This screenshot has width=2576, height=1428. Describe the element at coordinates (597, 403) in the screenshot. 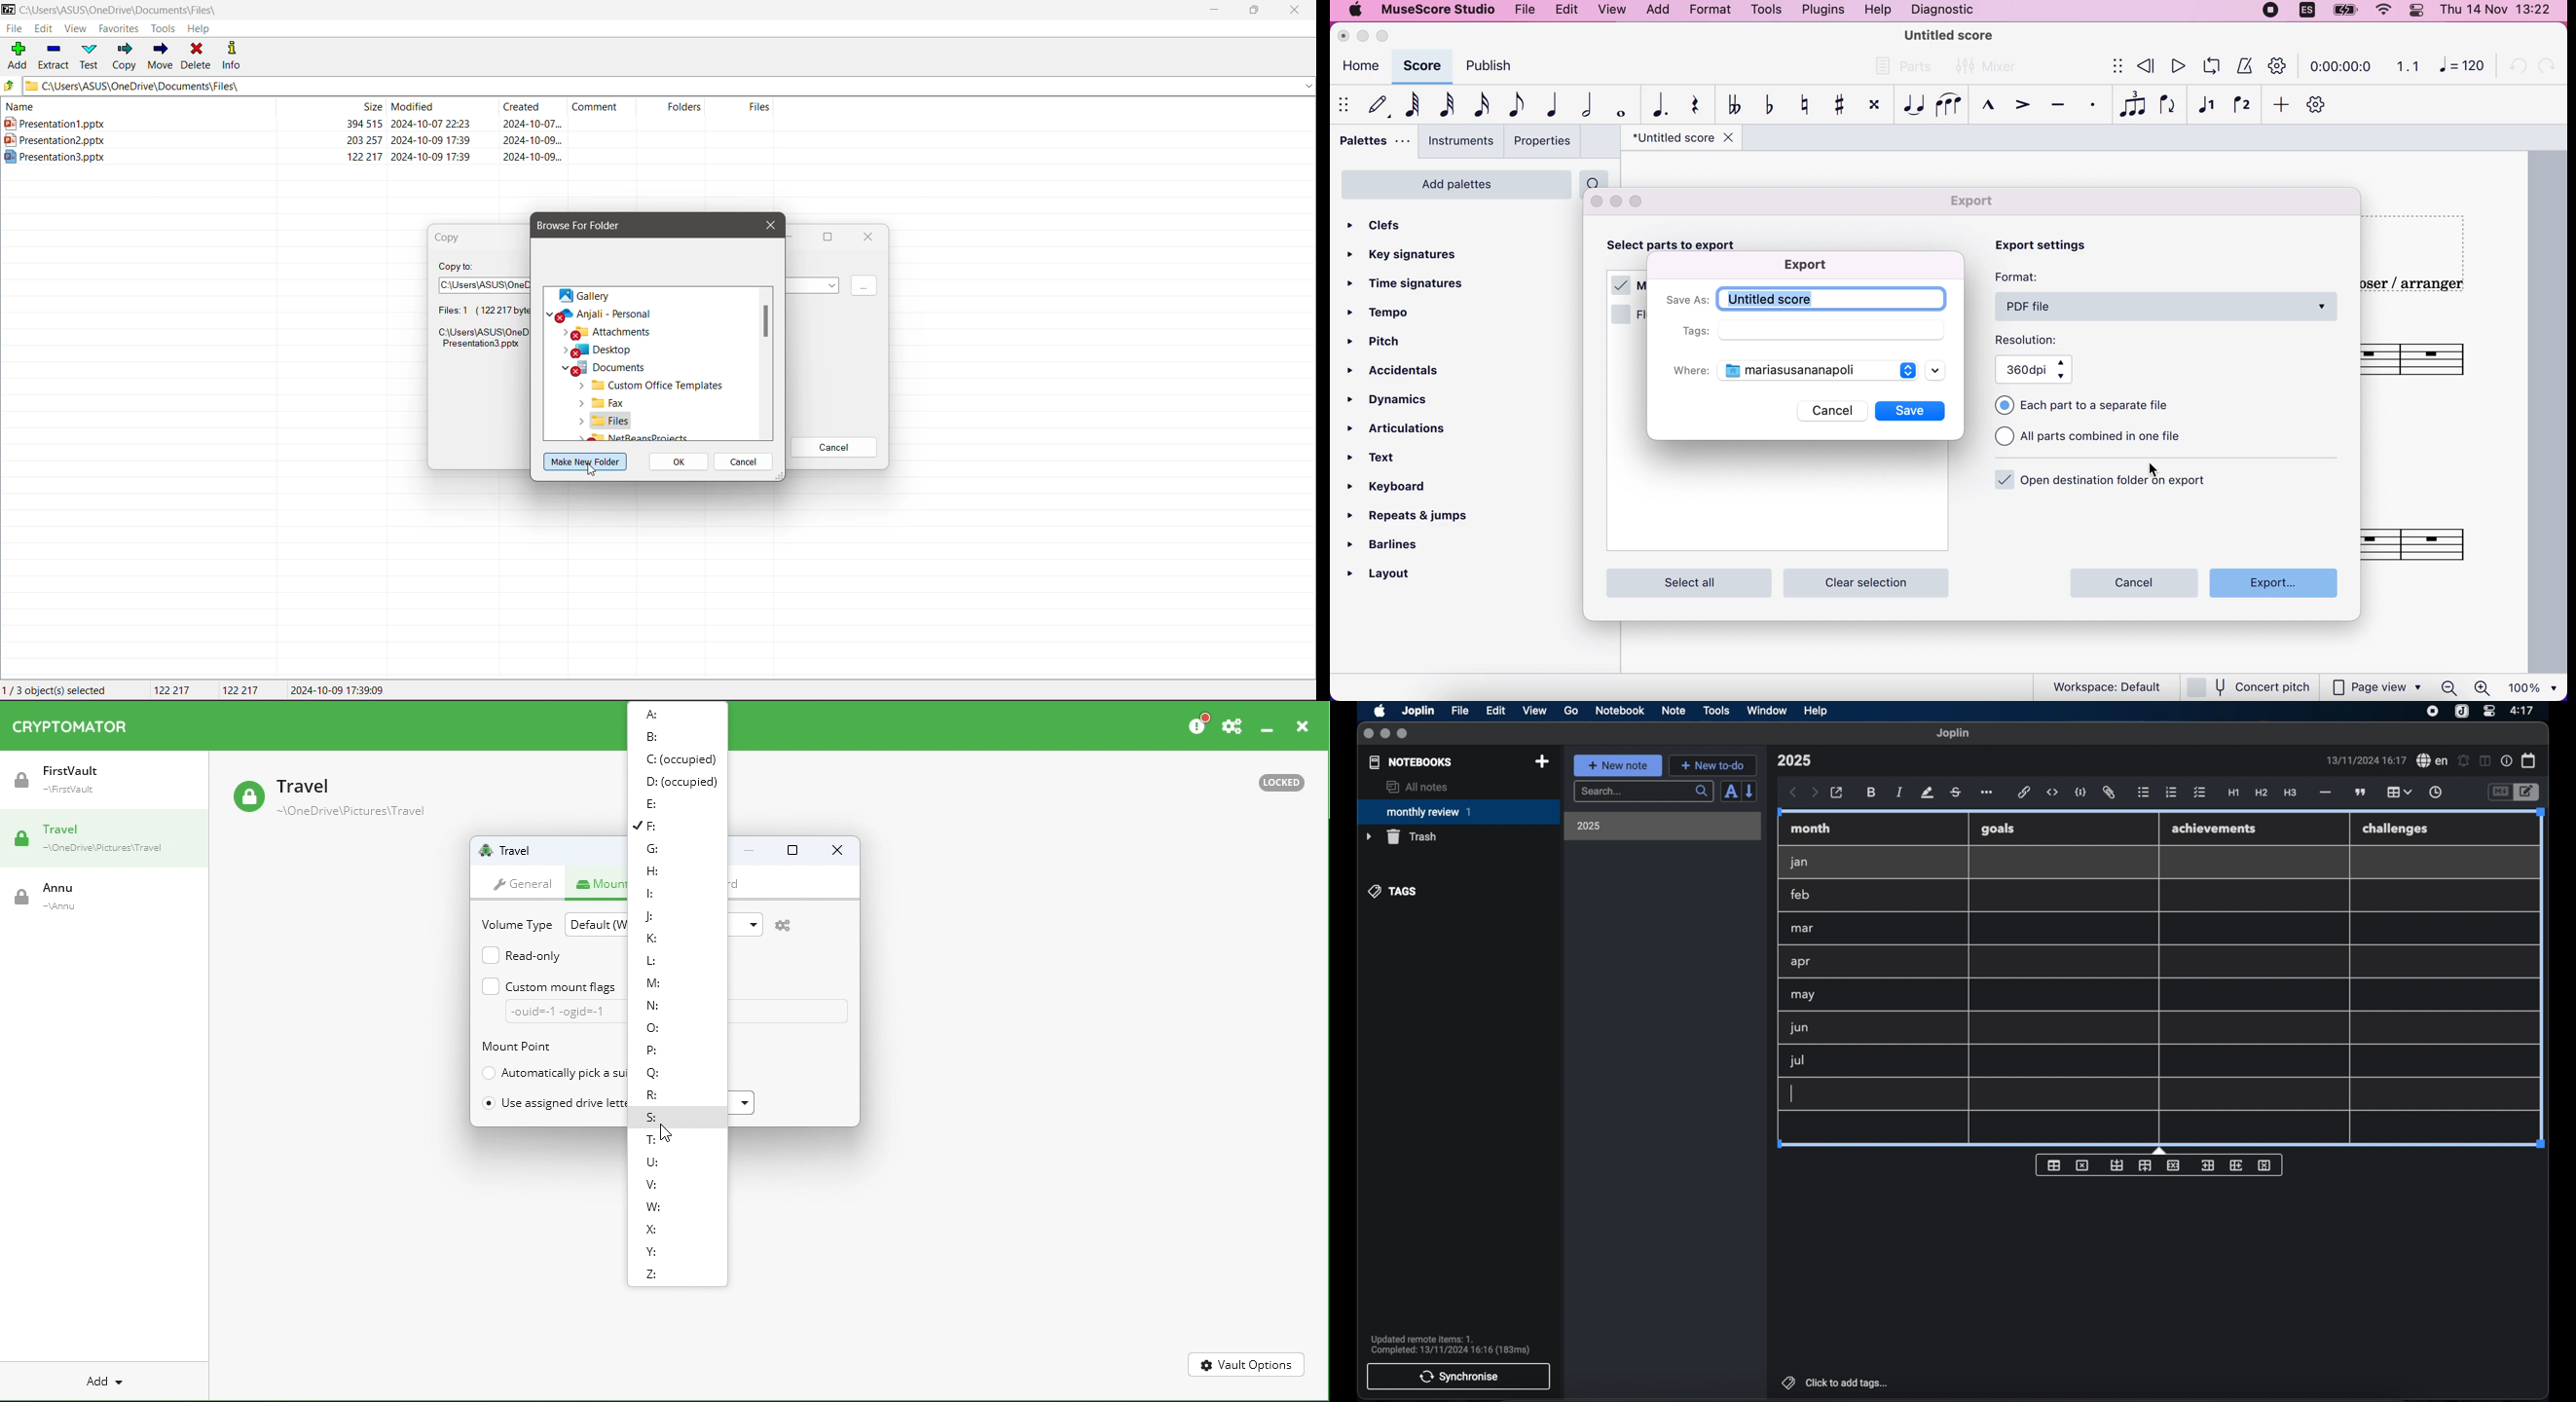

I see `> Bl Fax` at that location.